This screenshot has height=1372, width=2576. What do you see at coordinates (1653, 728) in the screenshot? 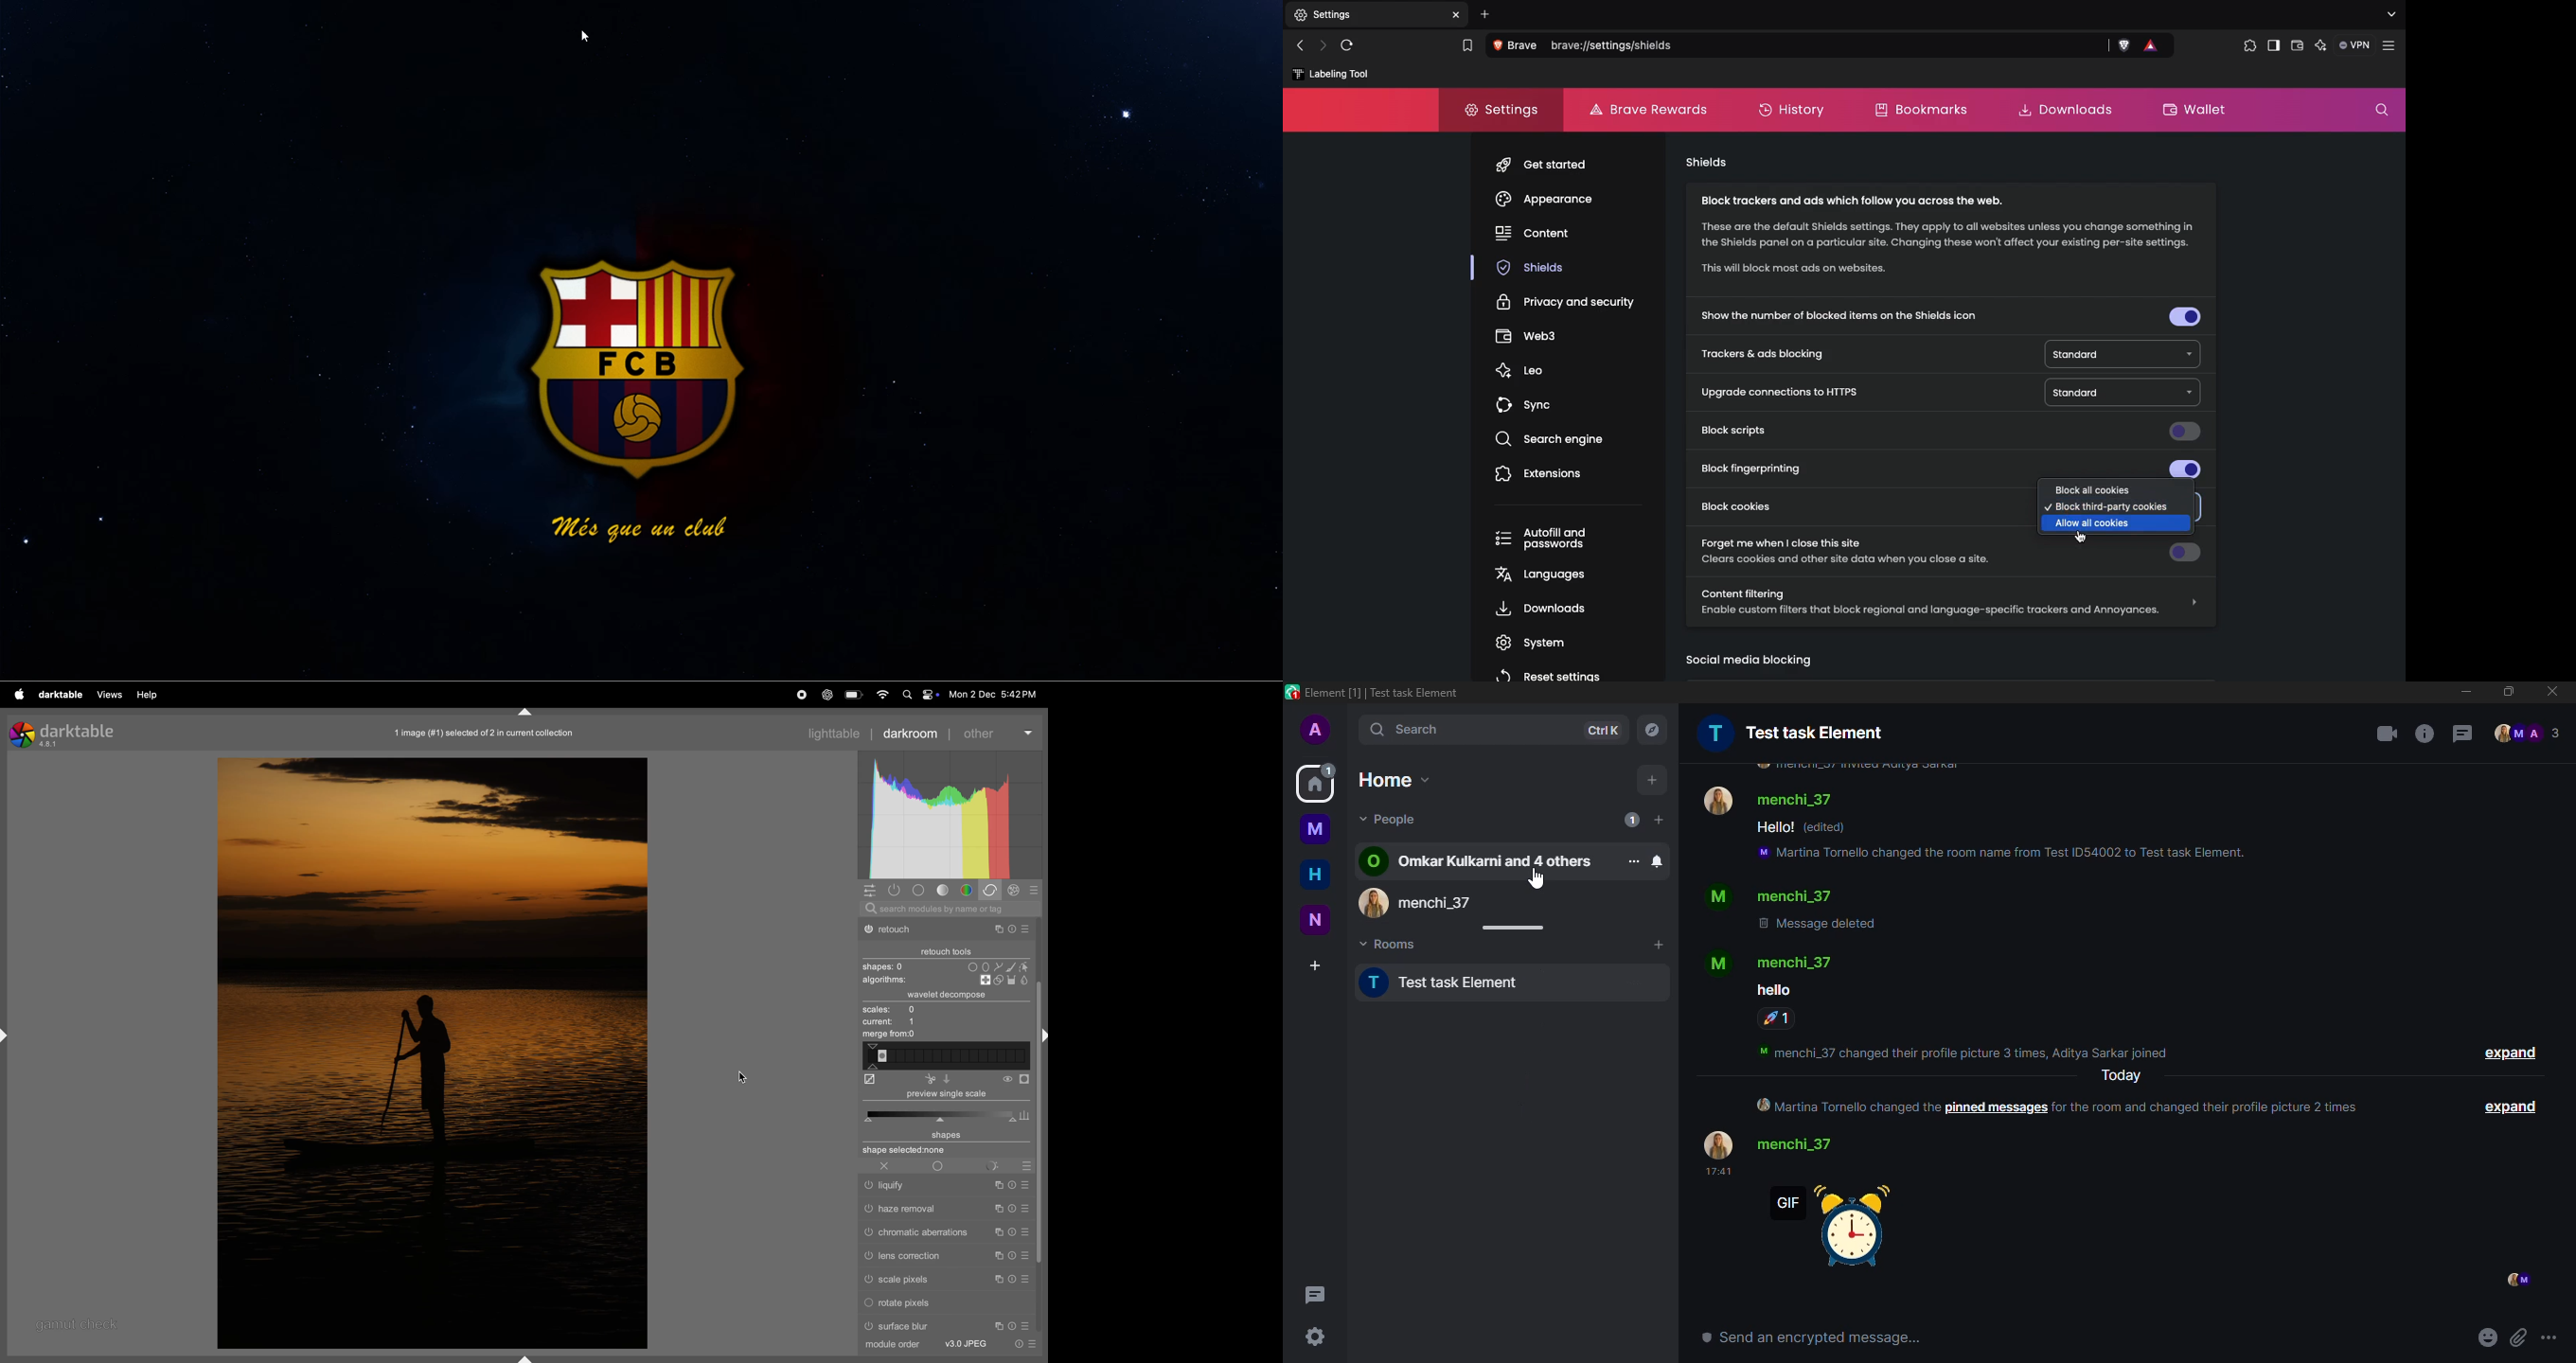
I see `explore rooms` at bounding box center [1653, 728].